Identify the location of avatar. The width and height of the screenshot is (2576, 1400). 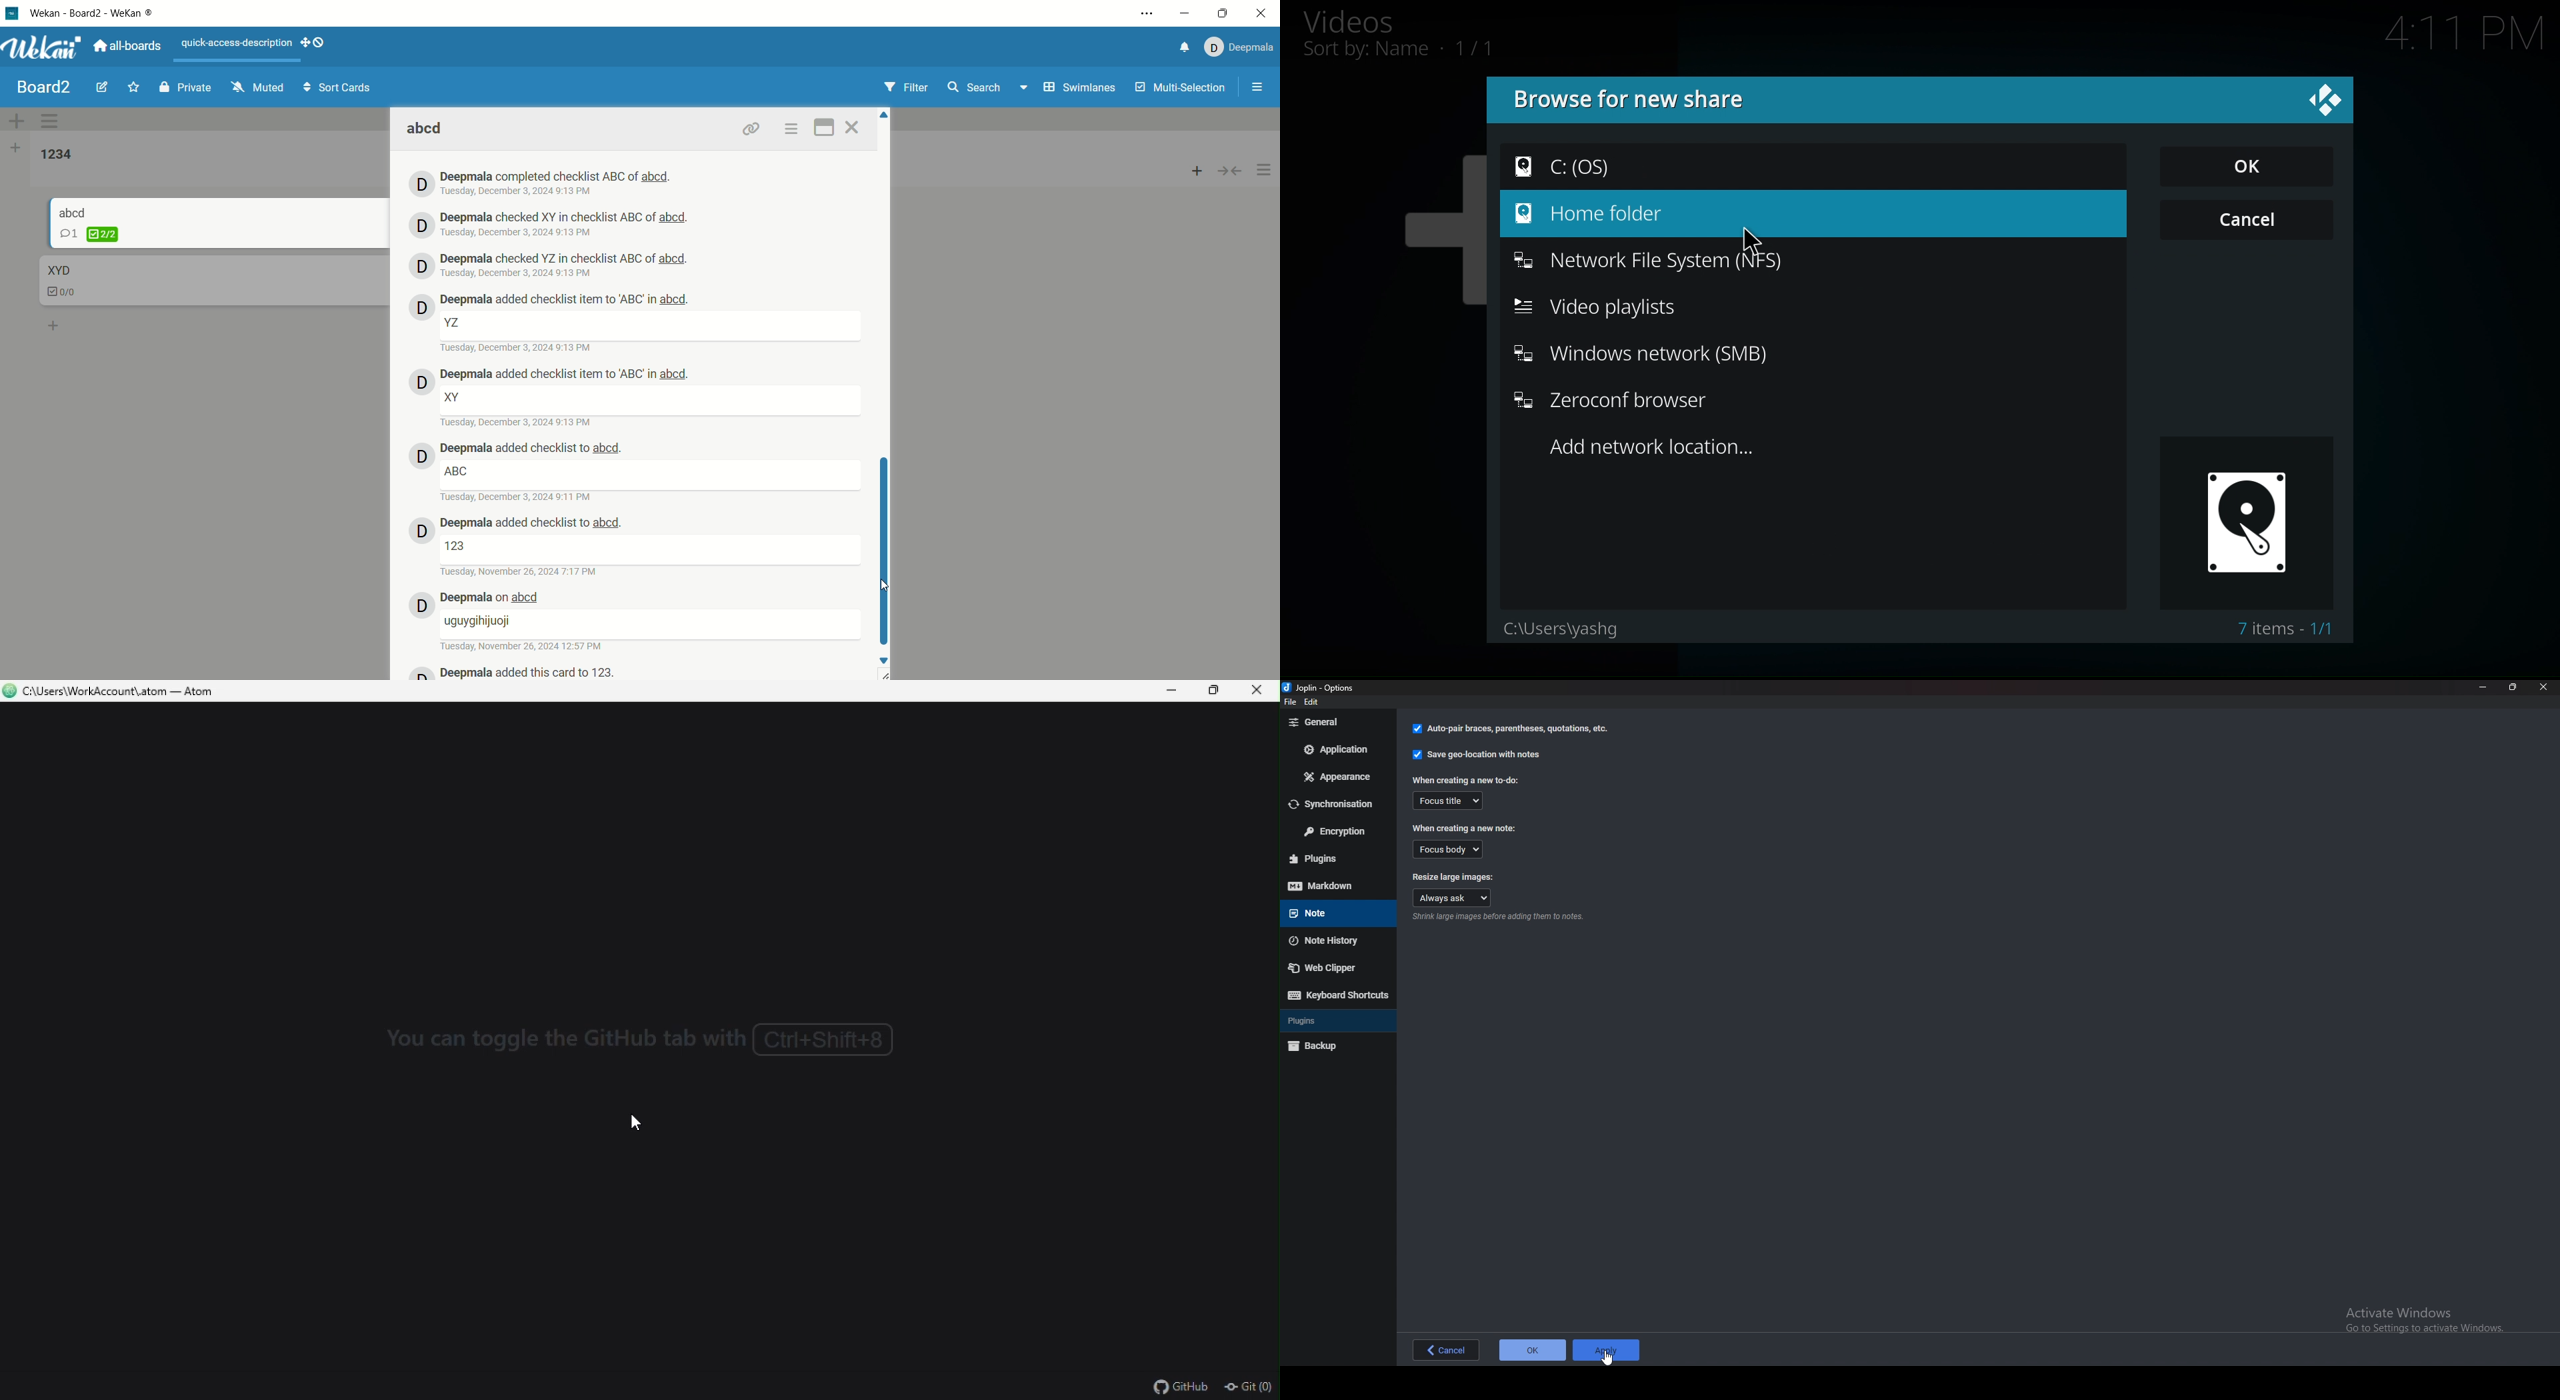
(422, 455).